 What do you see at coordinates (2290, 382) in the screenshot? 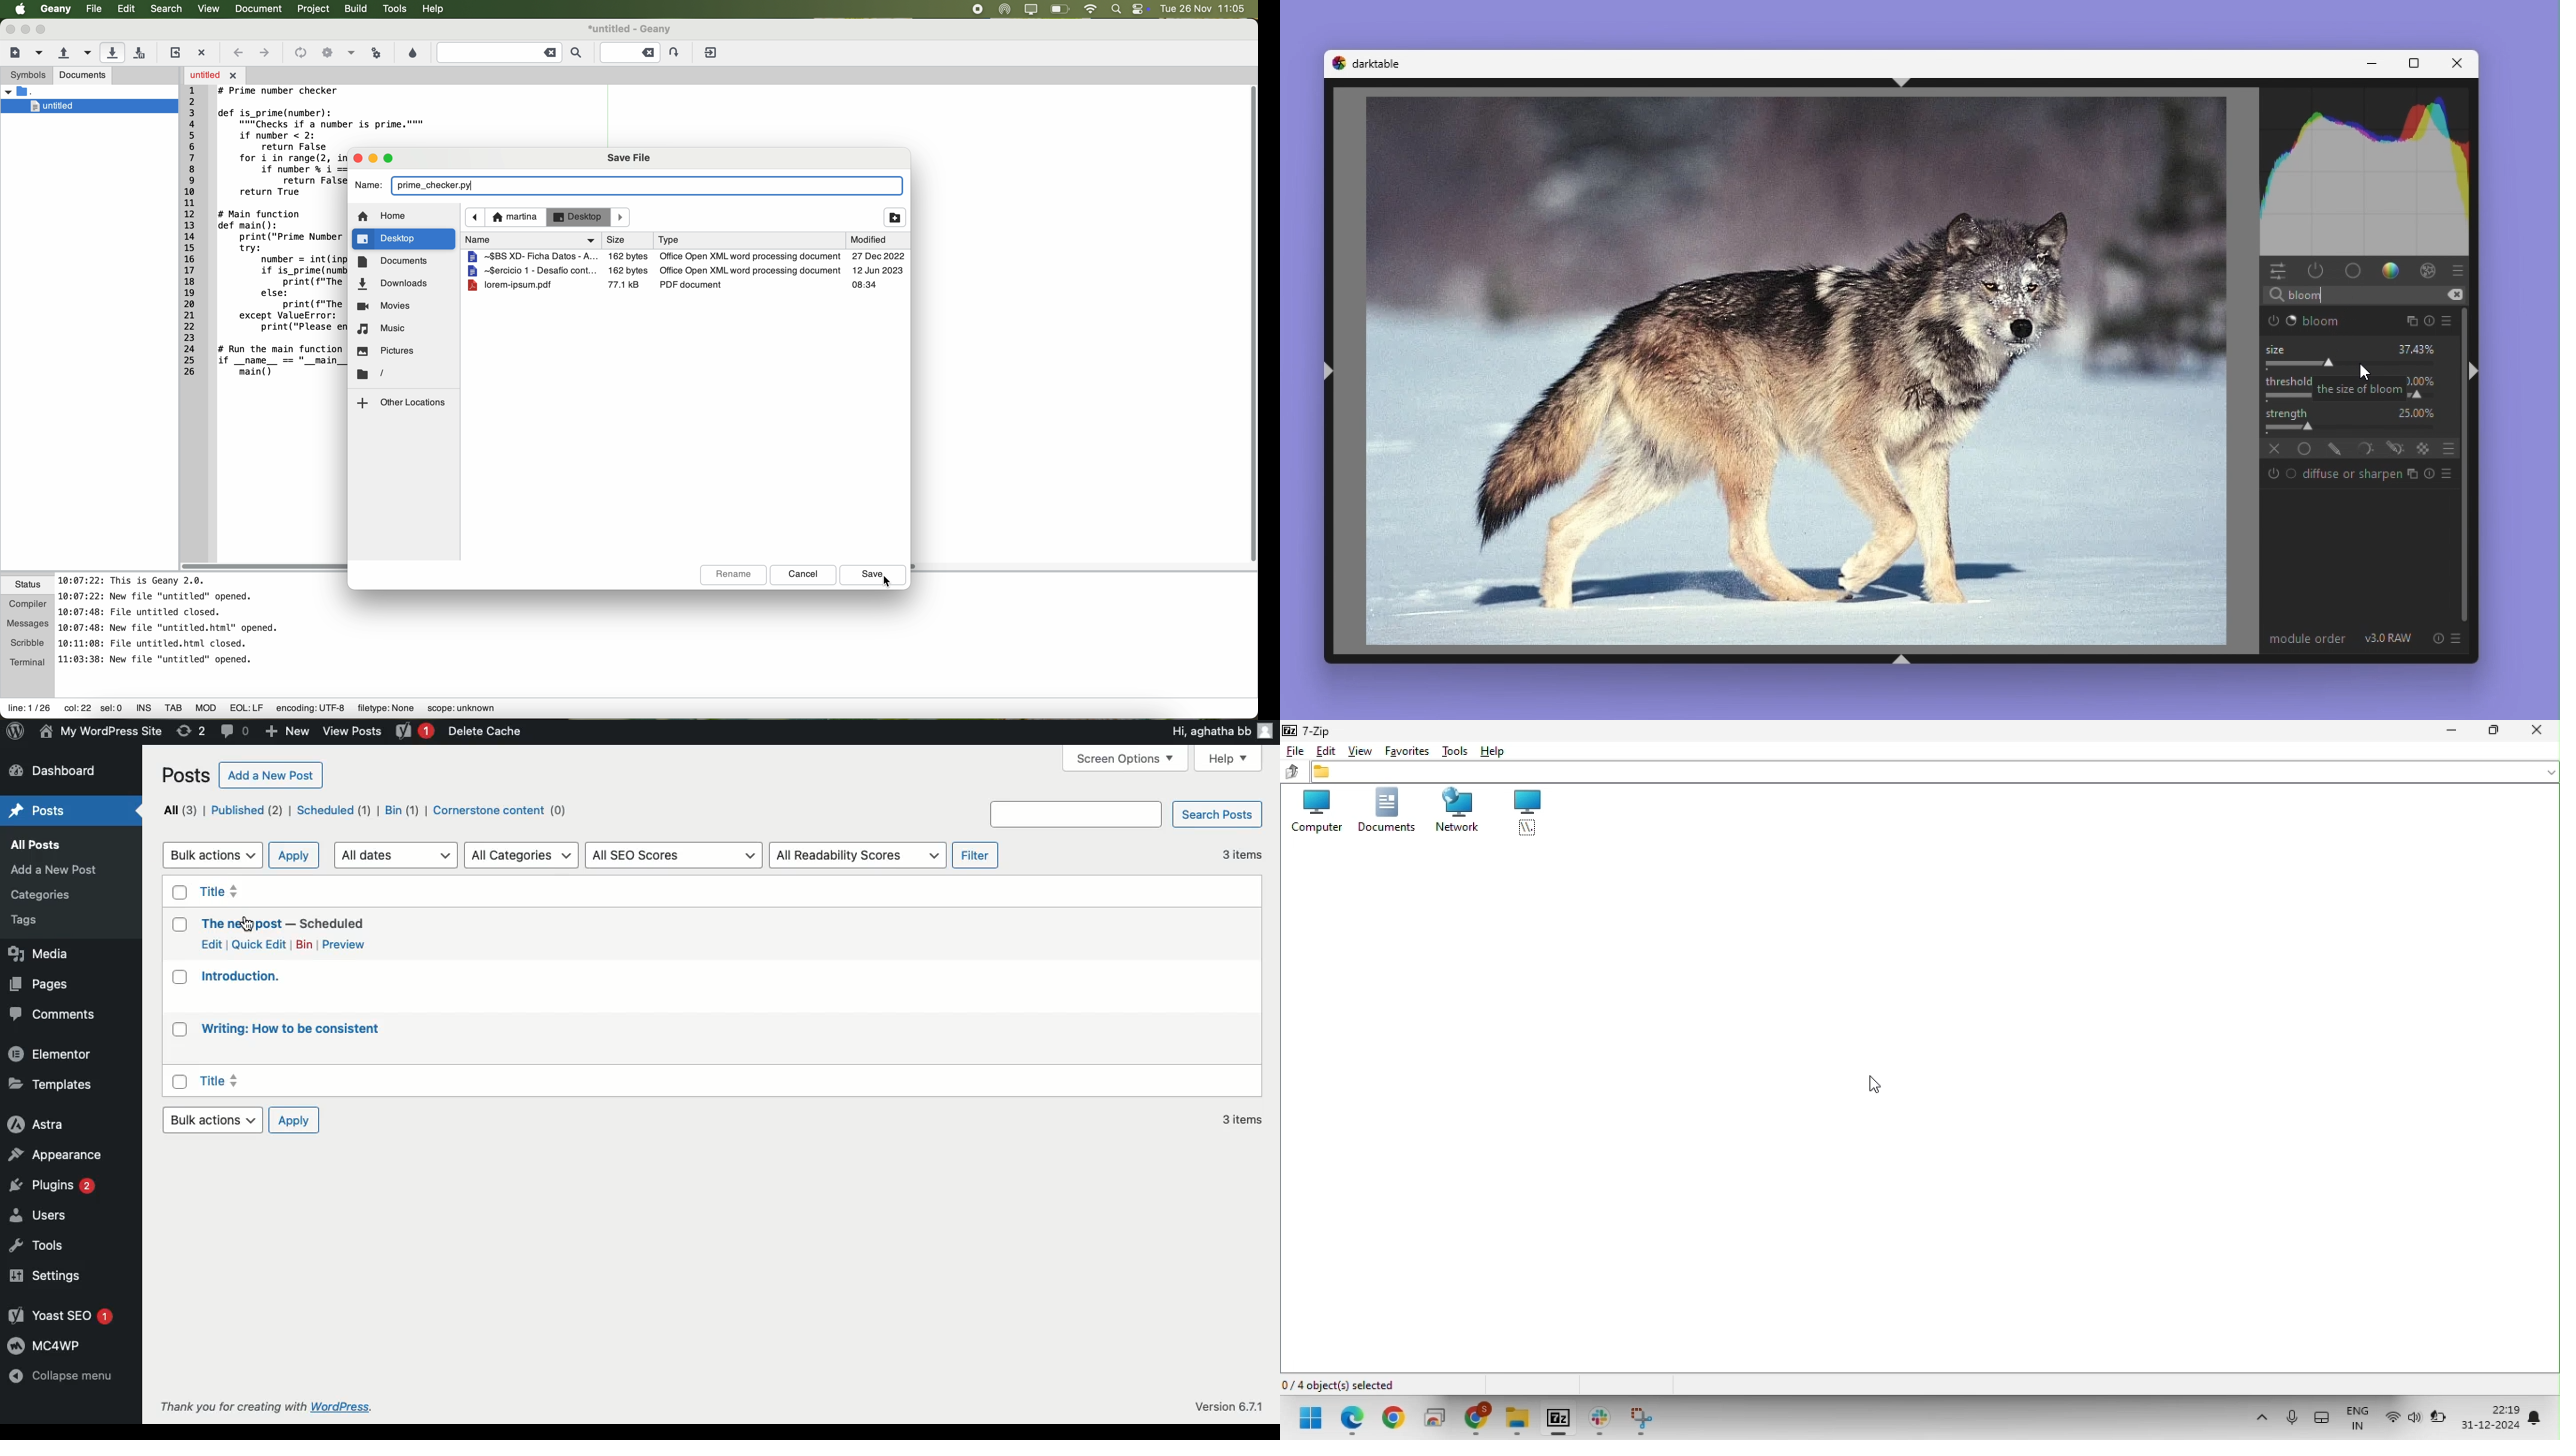
I see `threshold` at bounding box center [2290, 382].